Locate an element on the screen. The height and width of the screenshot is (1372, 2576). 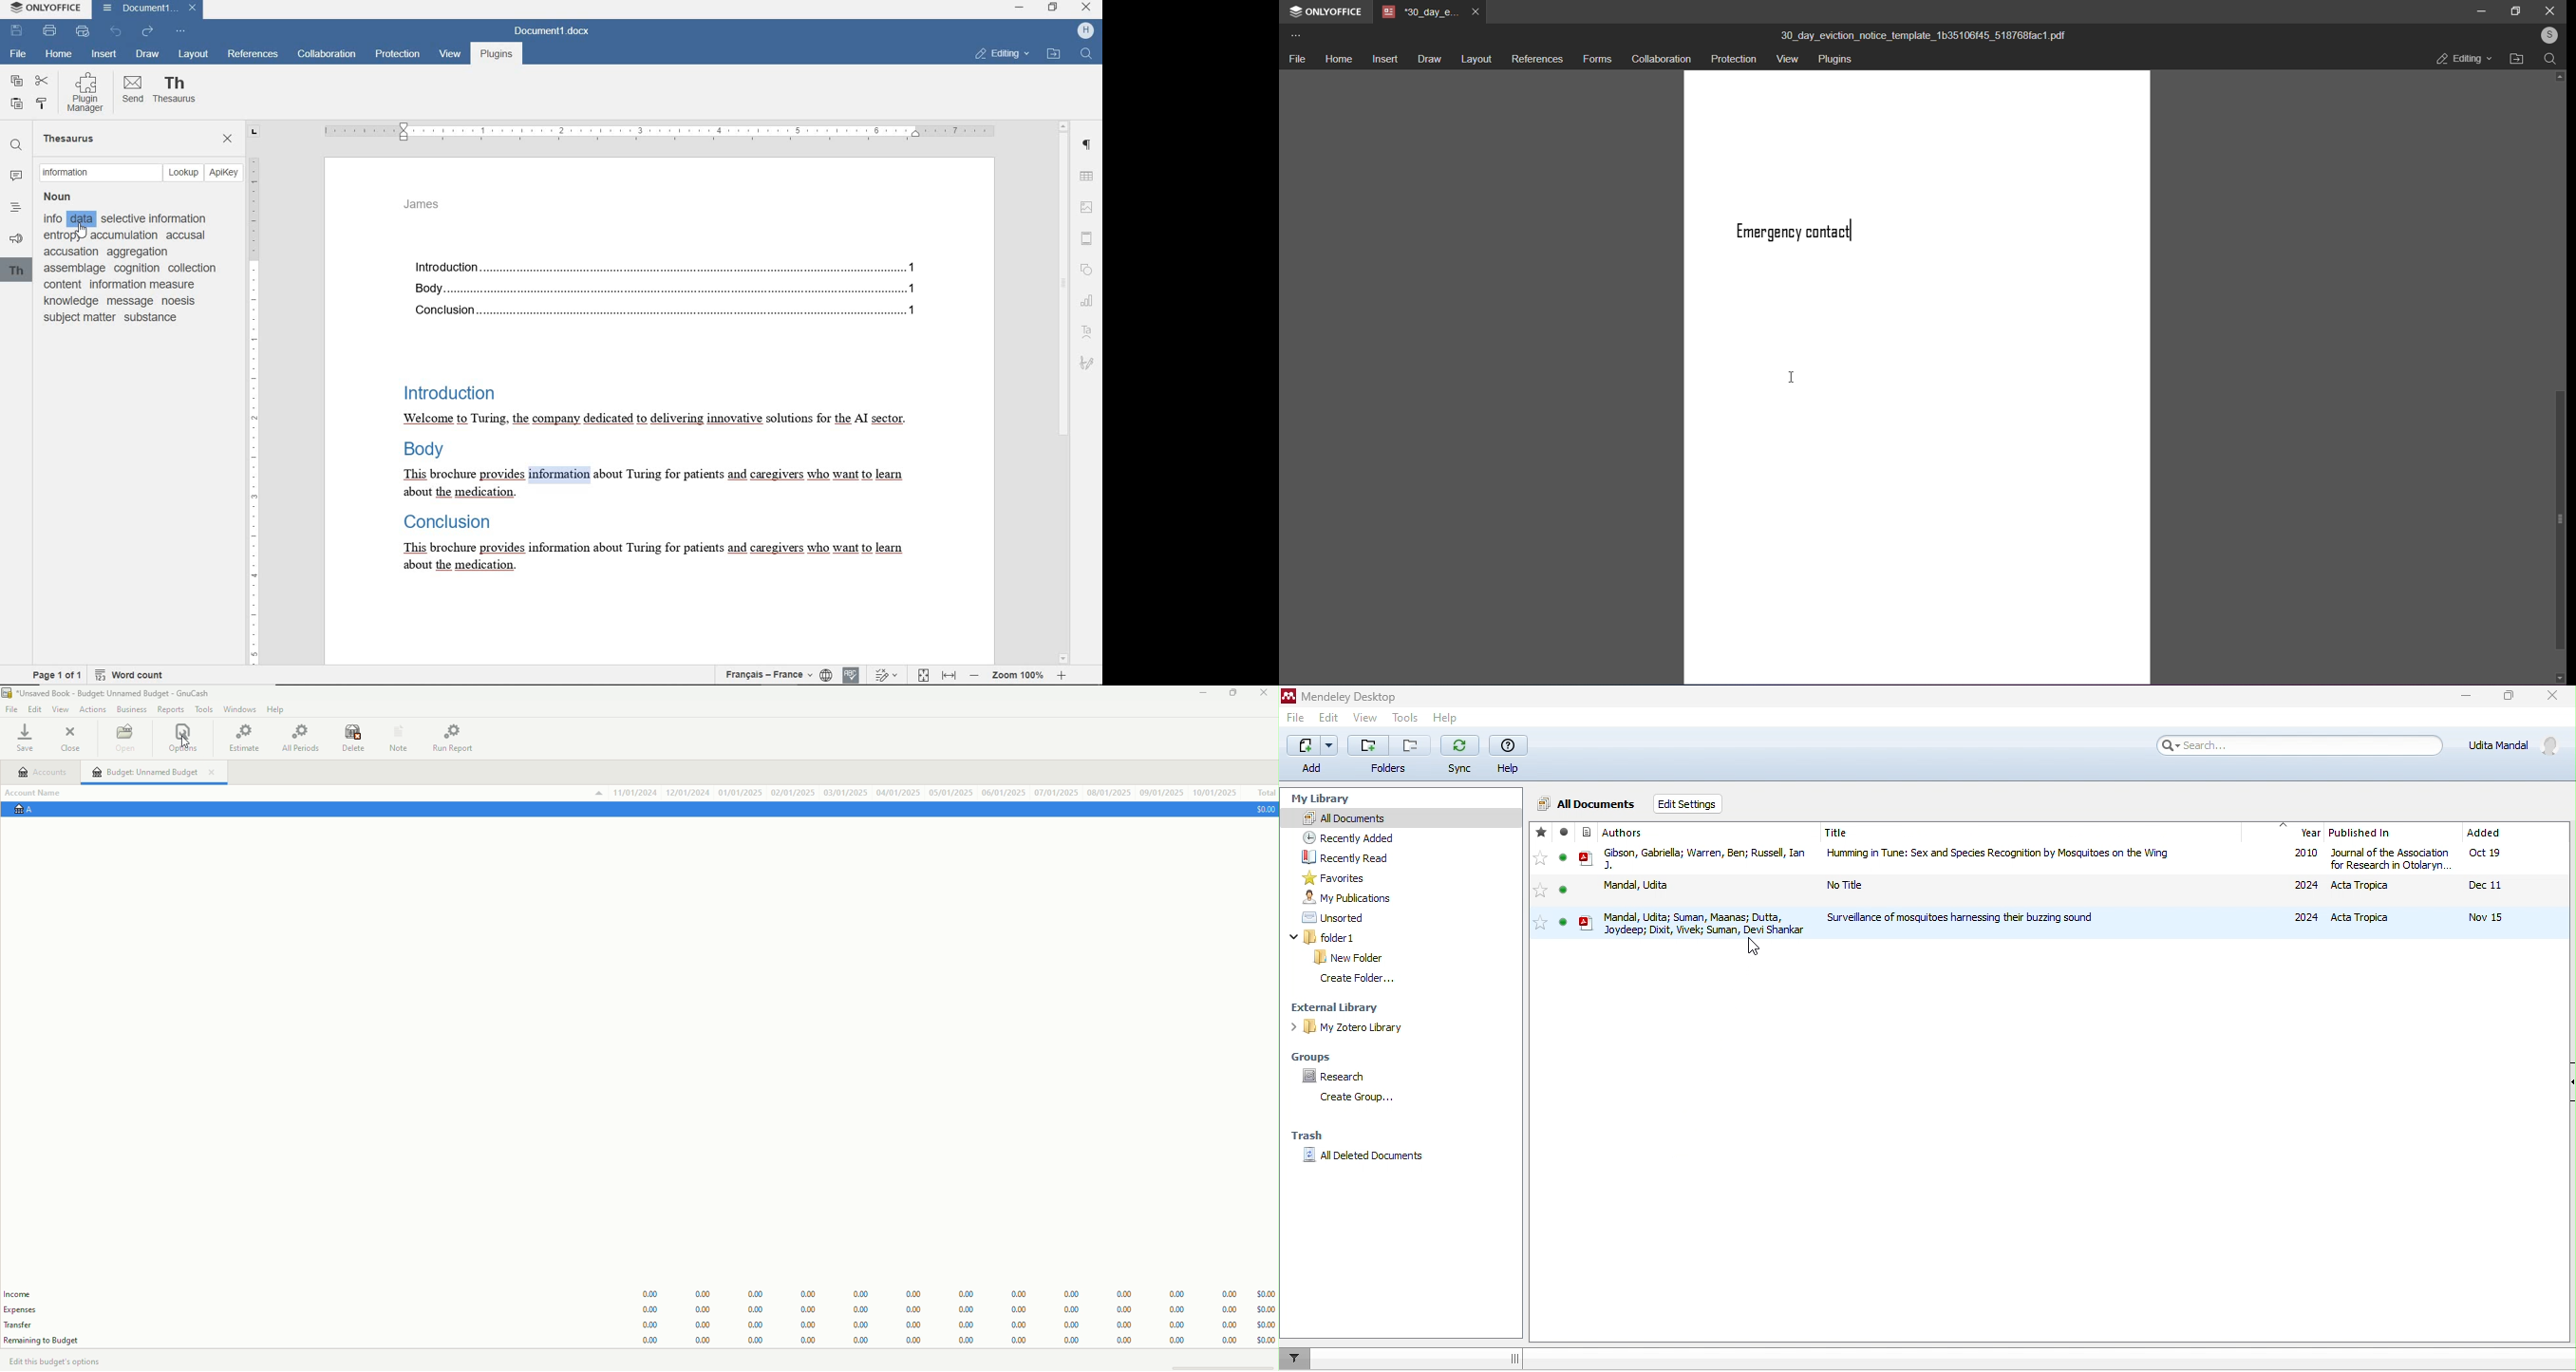
UNDO is located at coordinates (116, 31).